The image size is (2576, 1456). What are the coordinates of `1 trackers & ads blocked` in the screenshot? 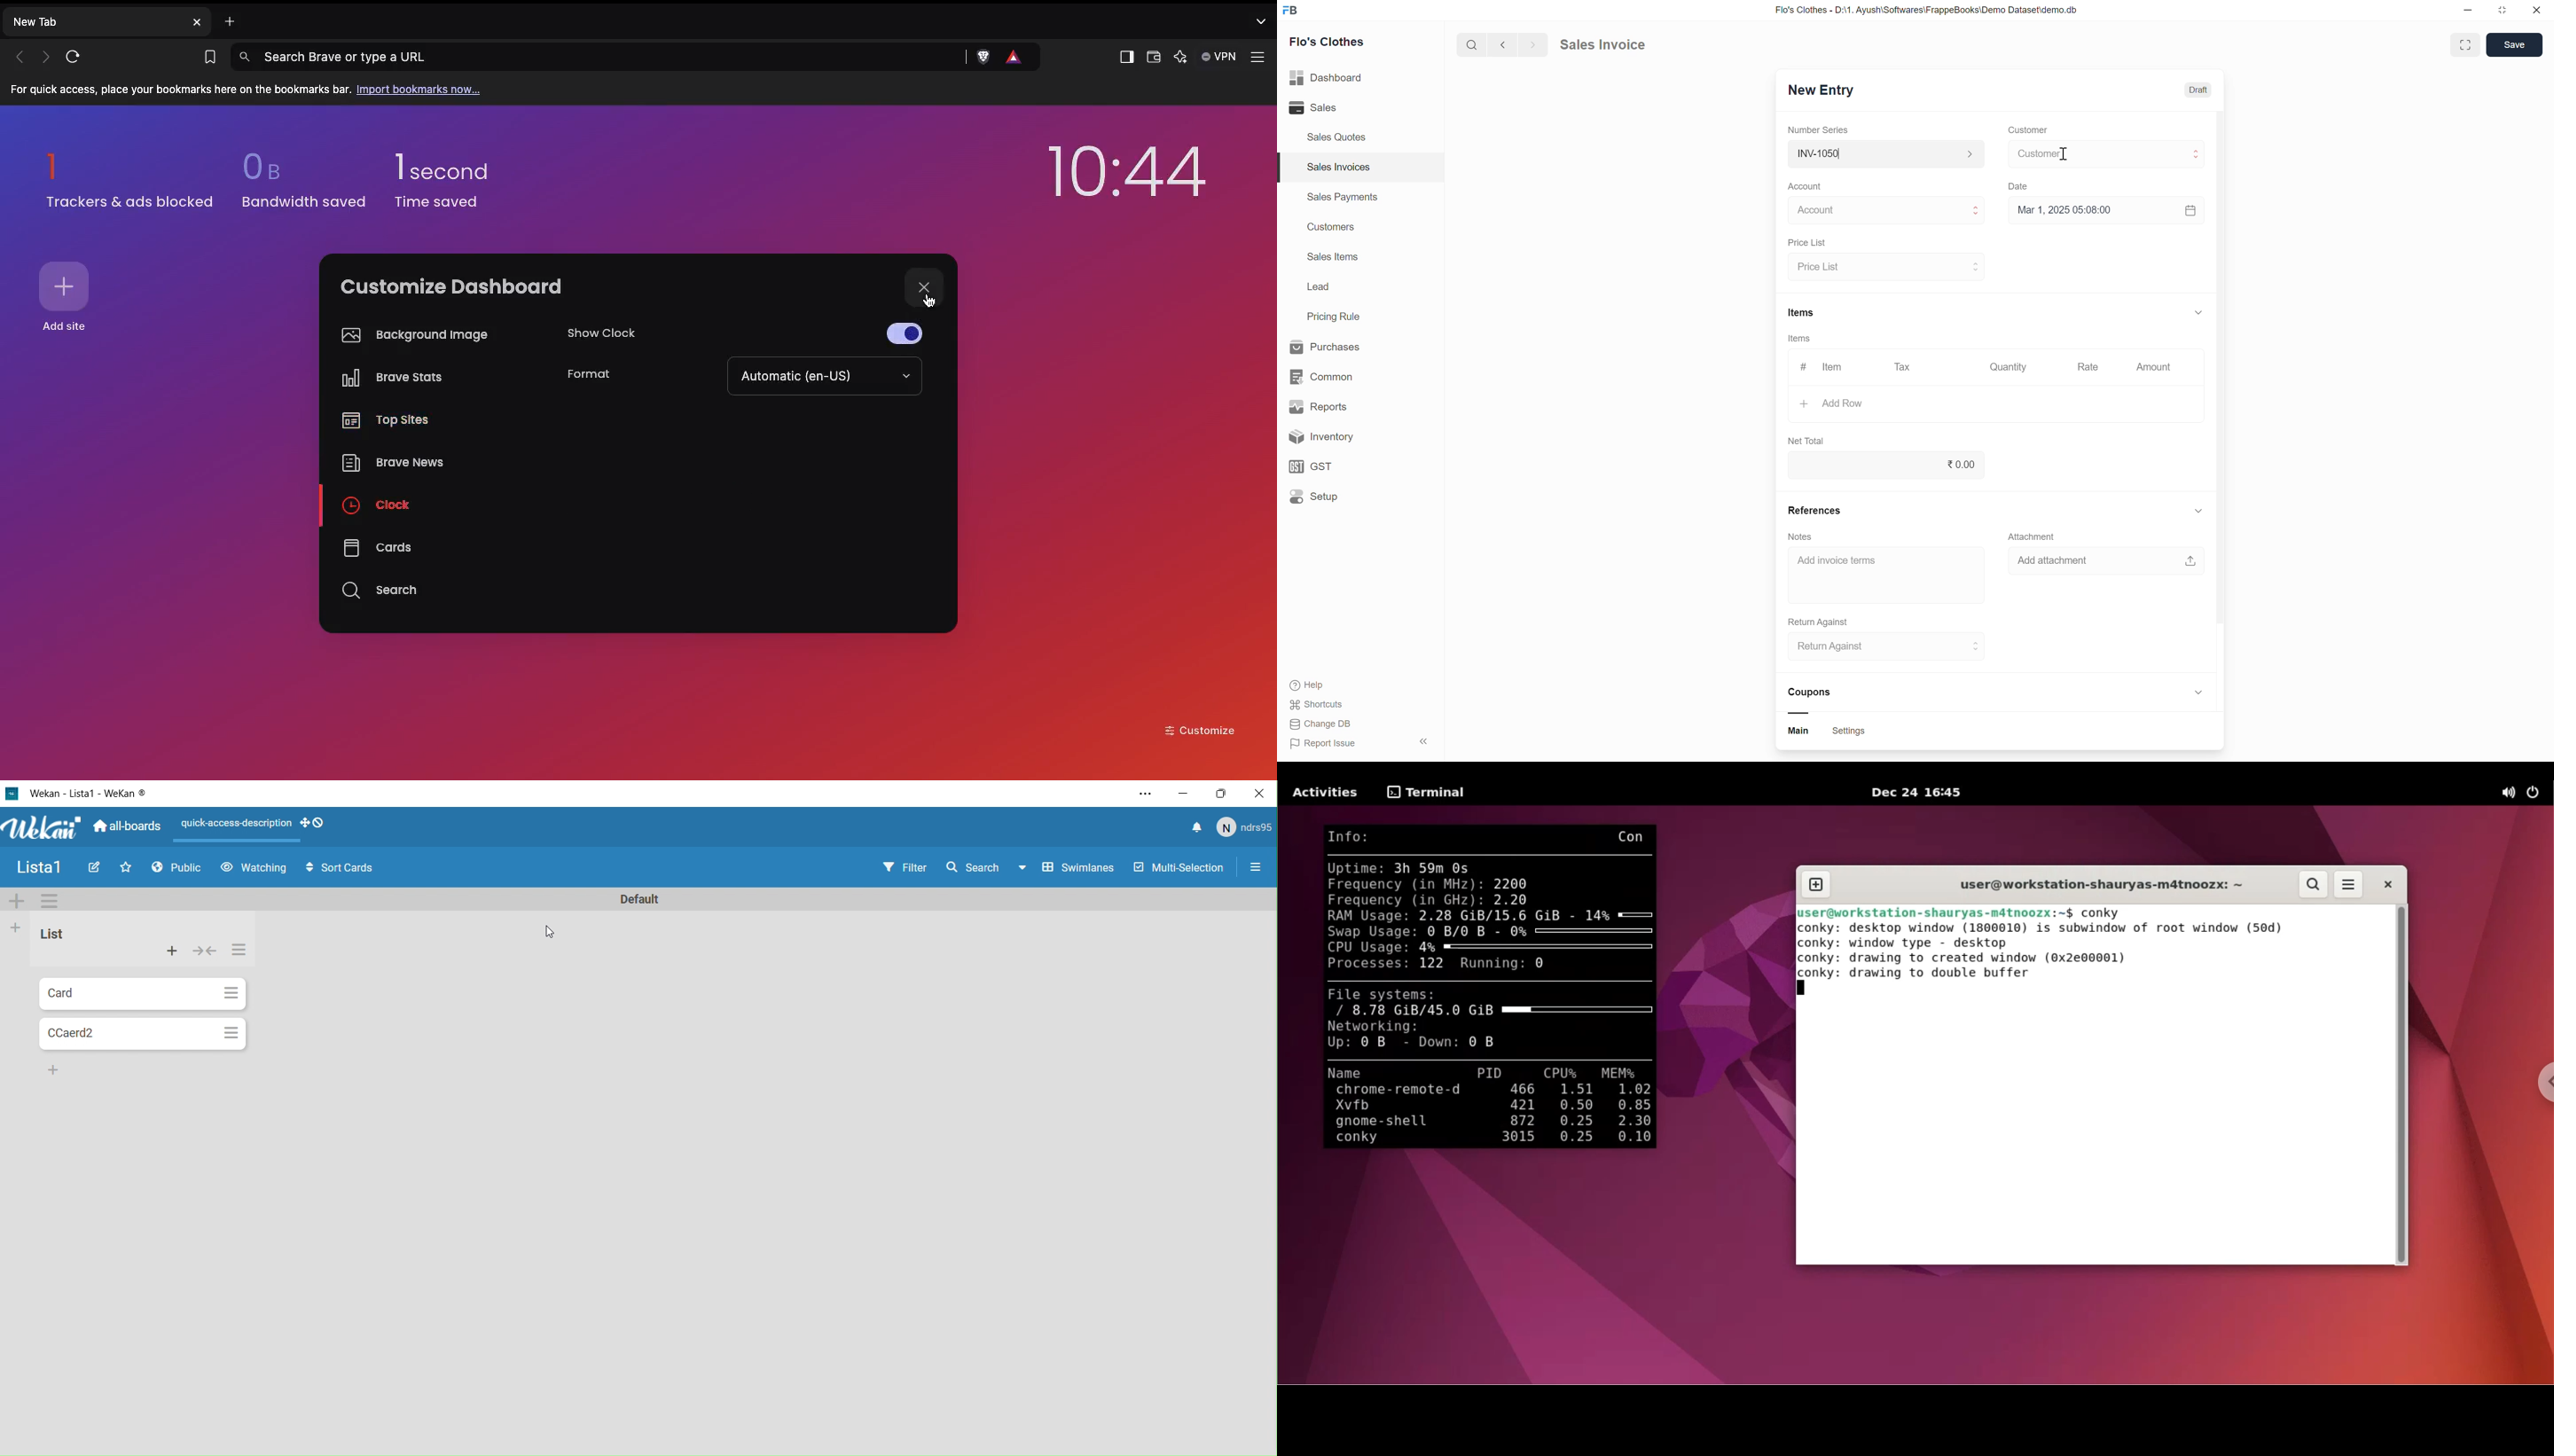 It's located at (130, 180).